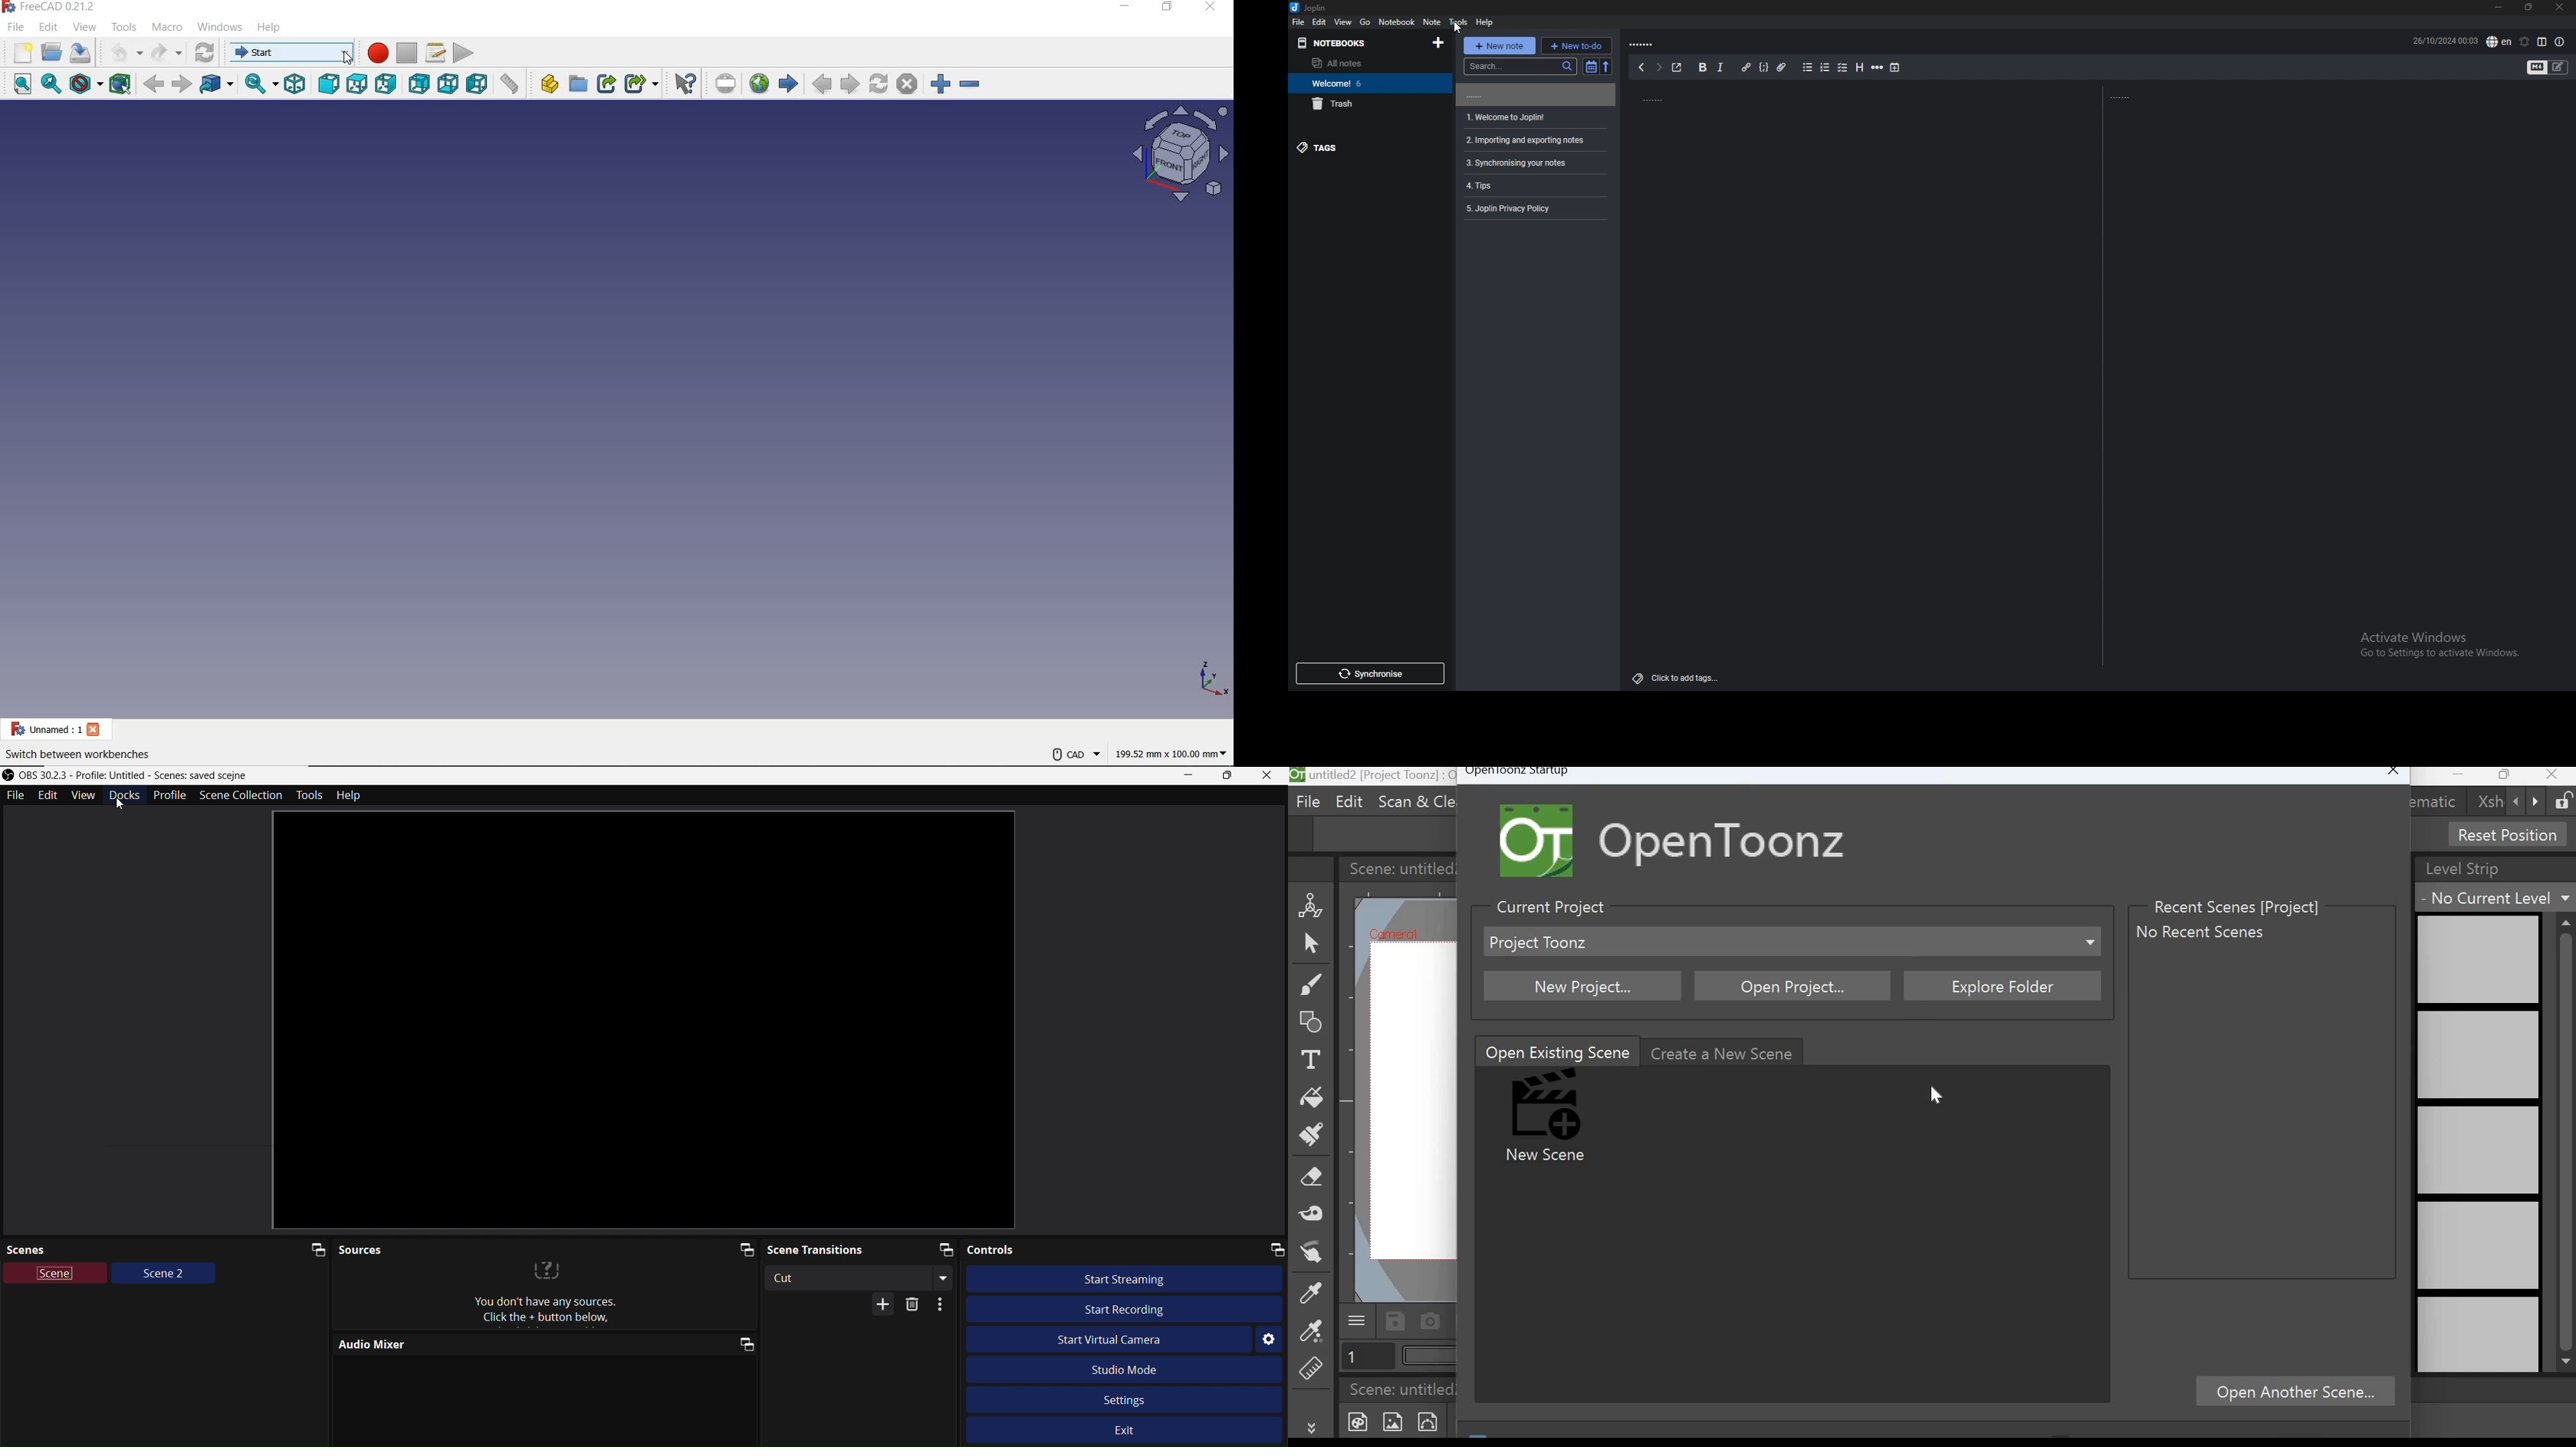 The width and height of the screenshot is (2576, 1456). Describe the element at coordinates (56, 1275) in the screenshot. I see `Scene` at that location.